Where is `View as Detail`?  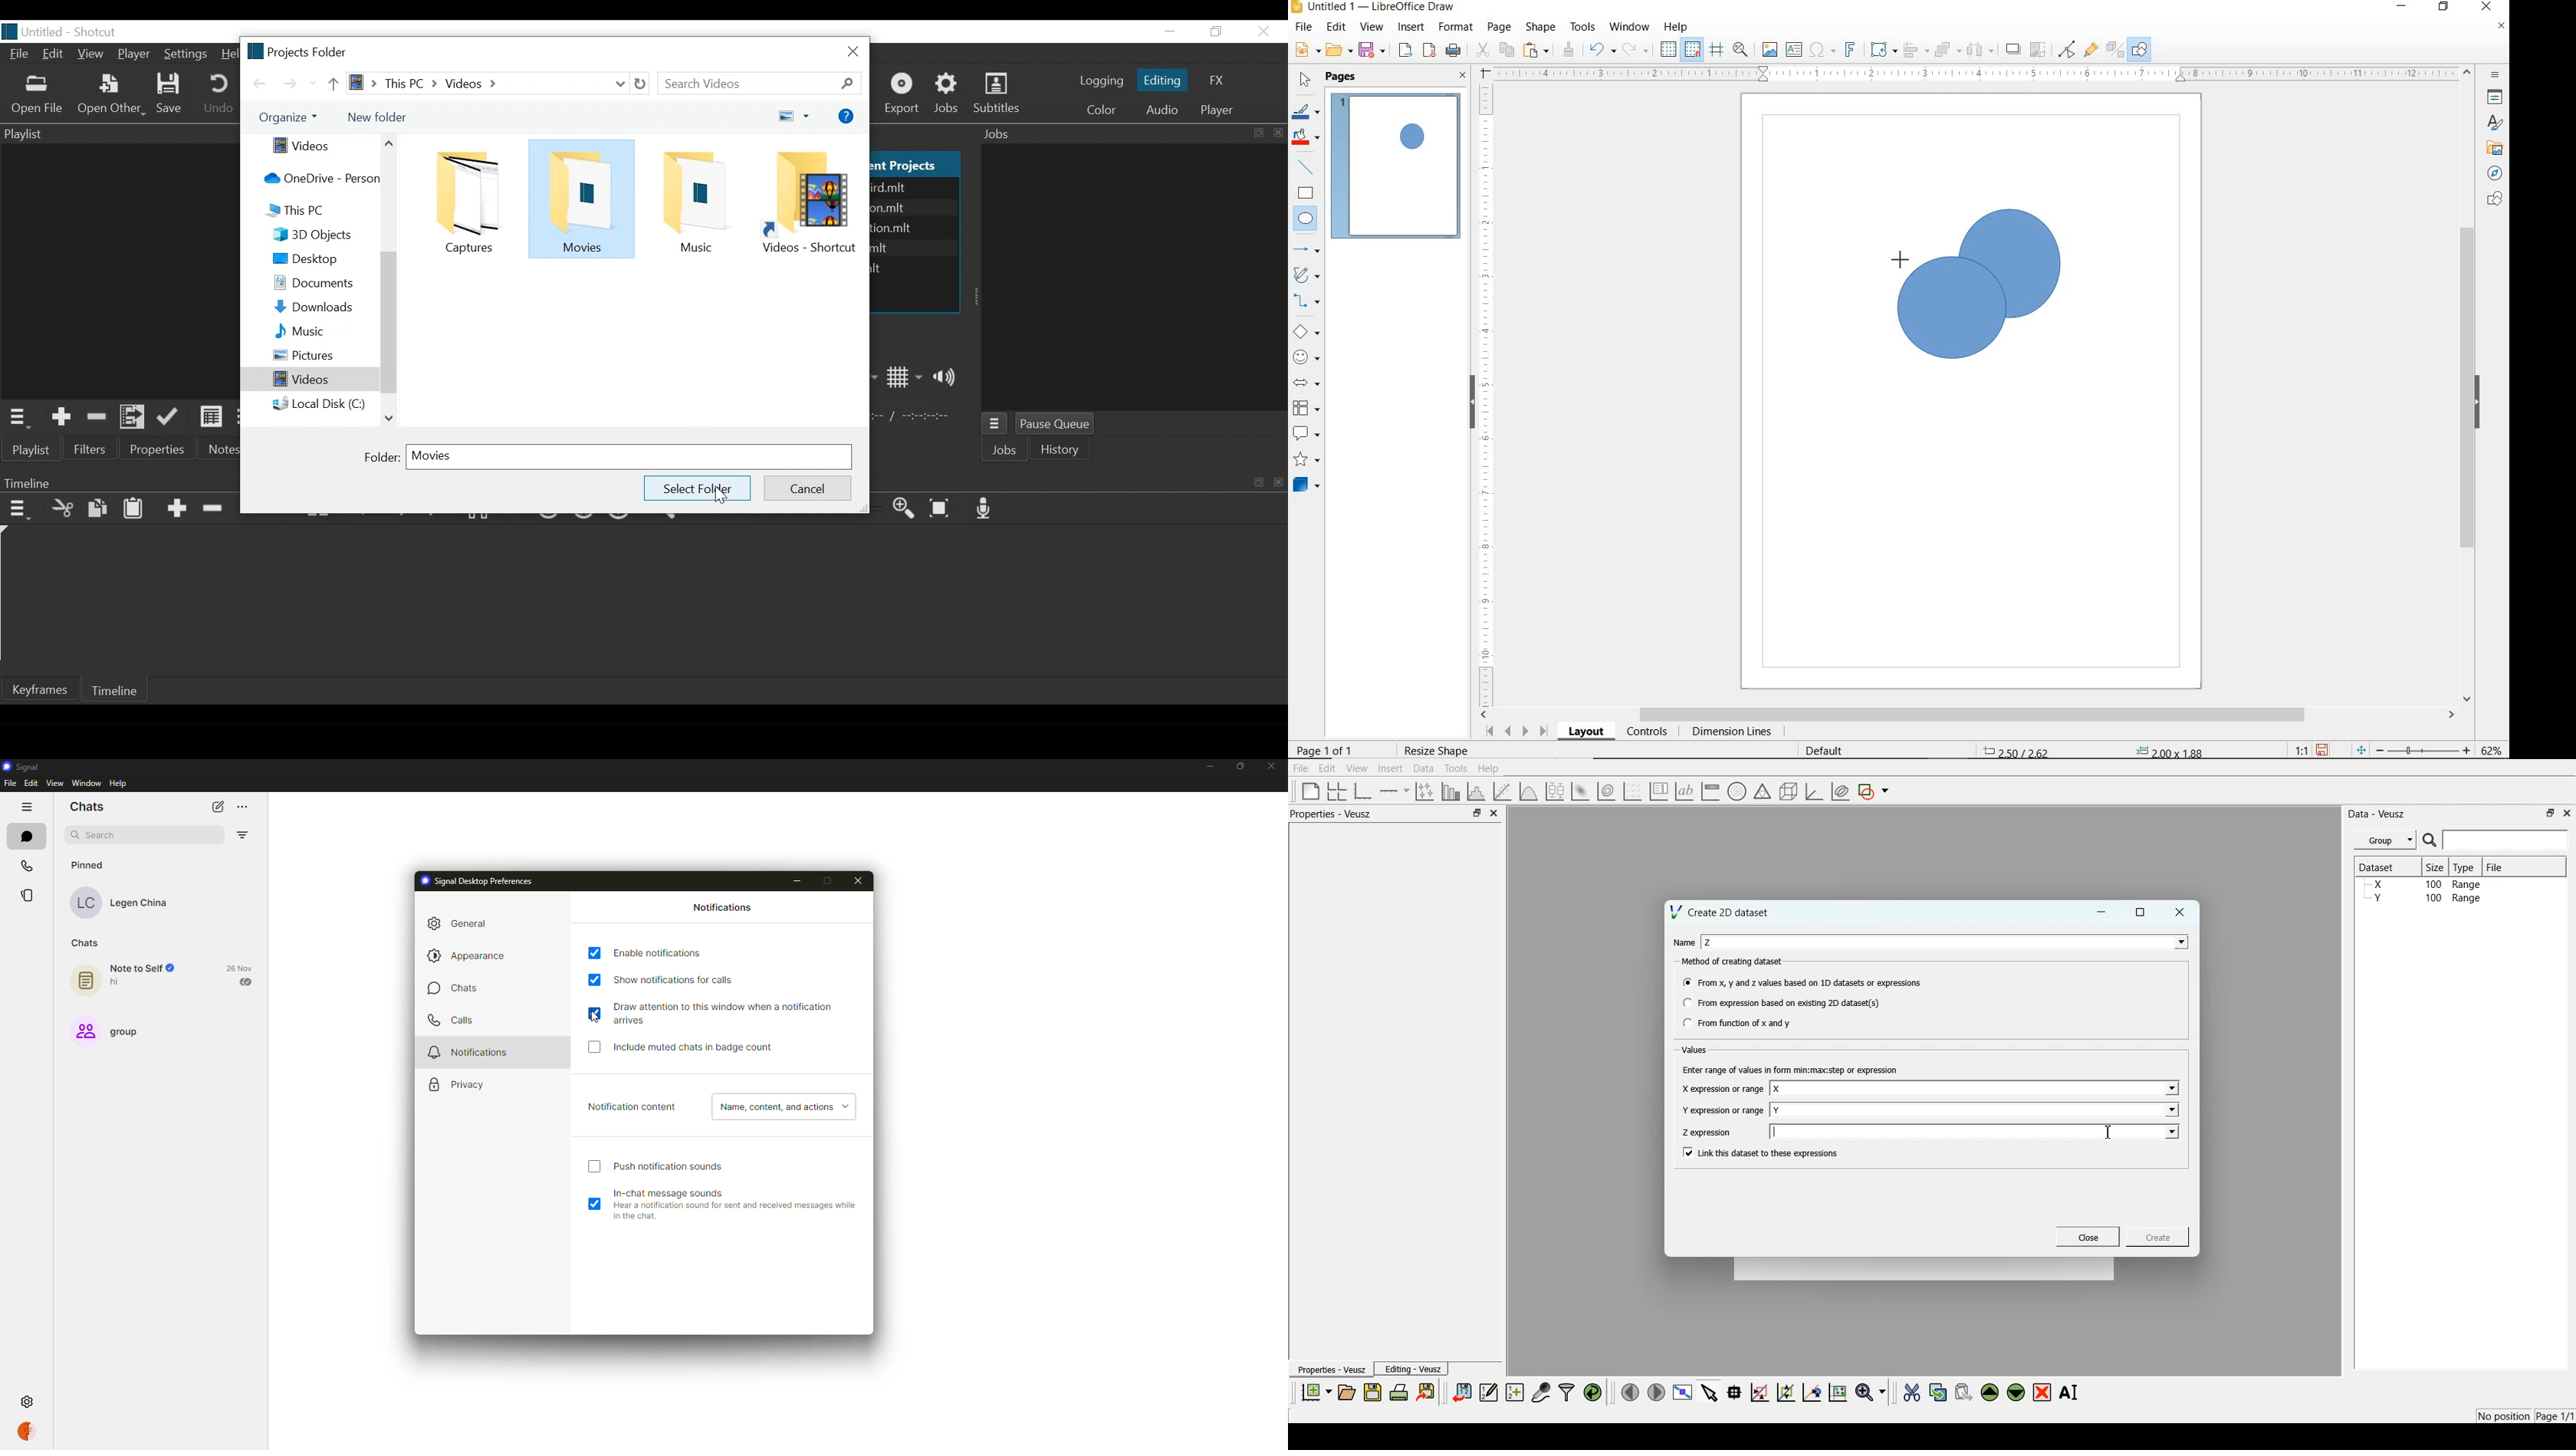
View as Detail is located at coordinates (211, 417).